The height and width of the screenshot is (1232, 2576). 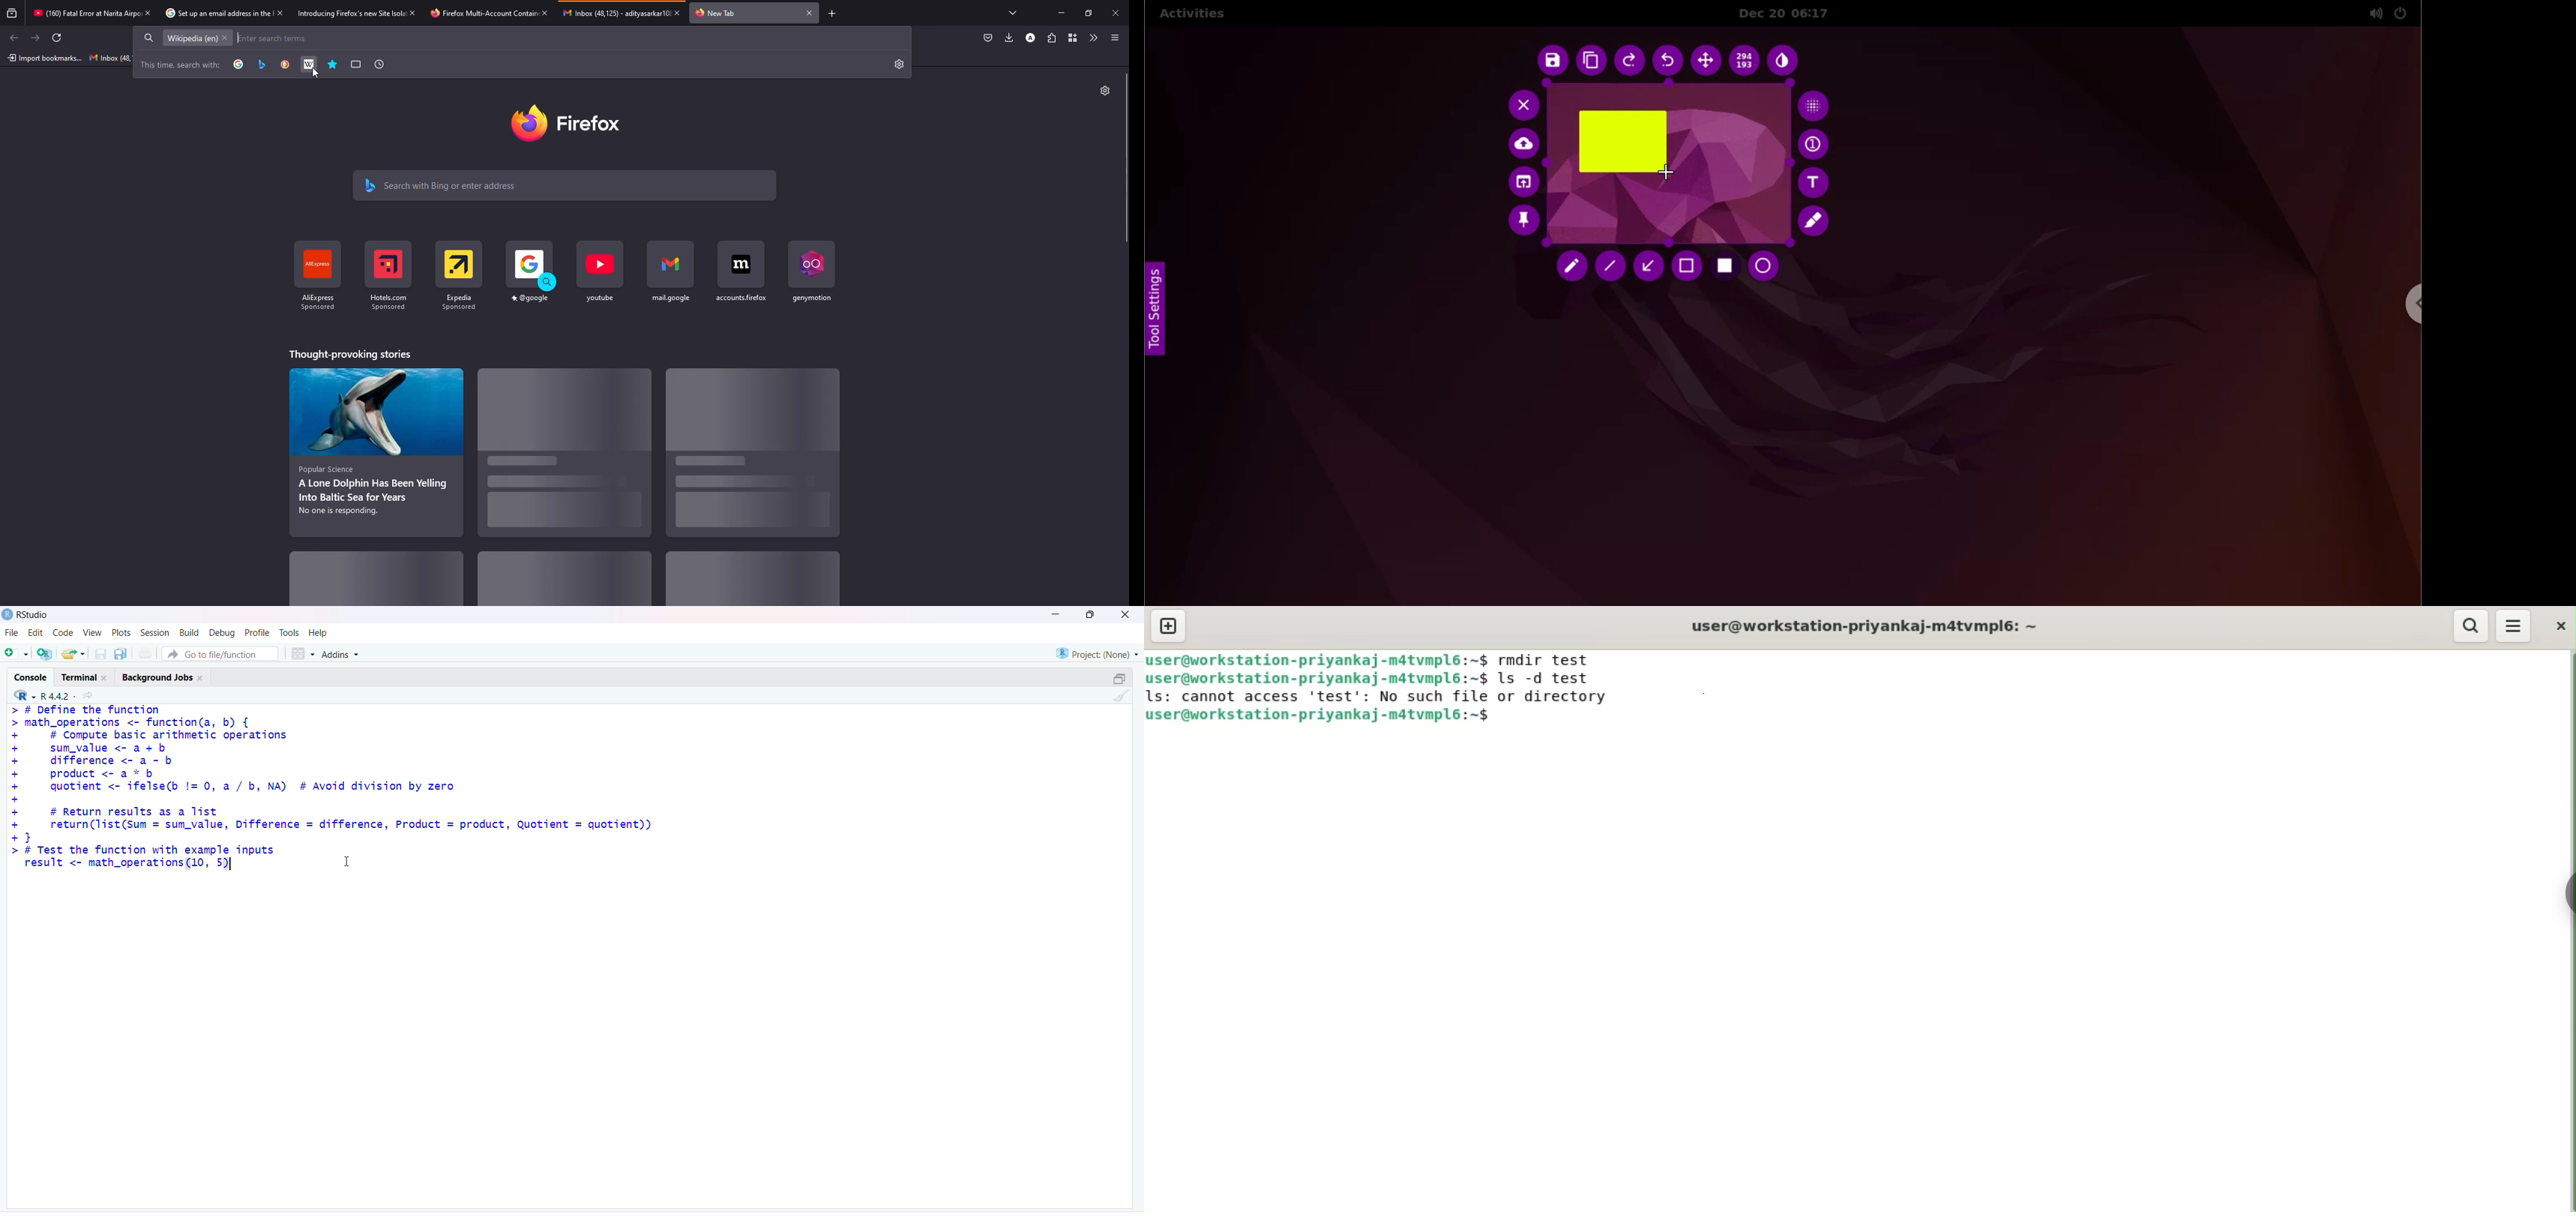 What do you see at coordinates (1087, 13) in the screenshot?
I see `maximize` at bounding box center [1087, 13].